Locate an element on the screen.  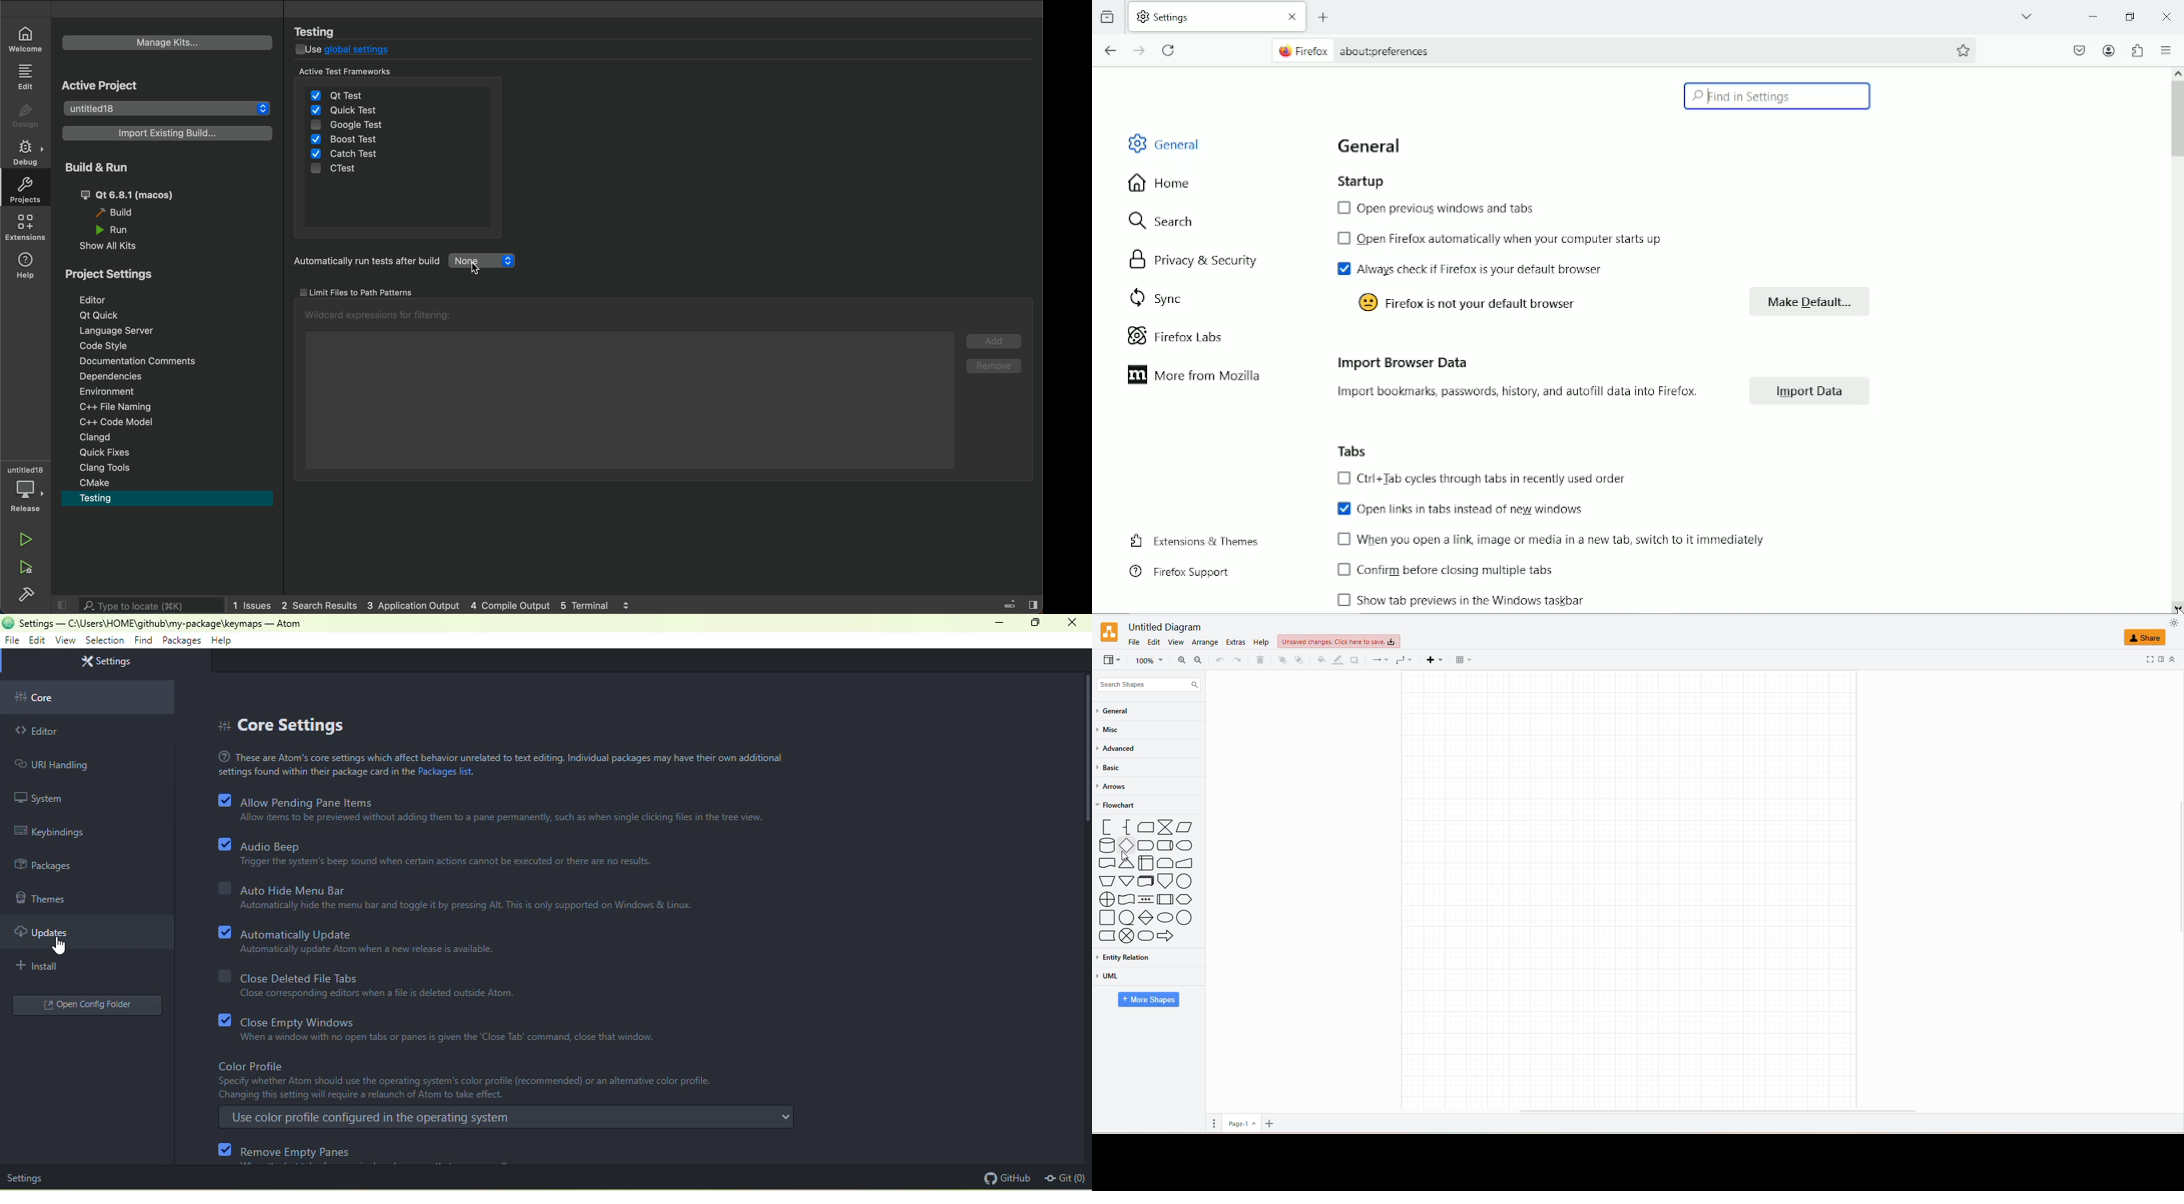
FLOWCHART is located at coordinates (1118, 807).